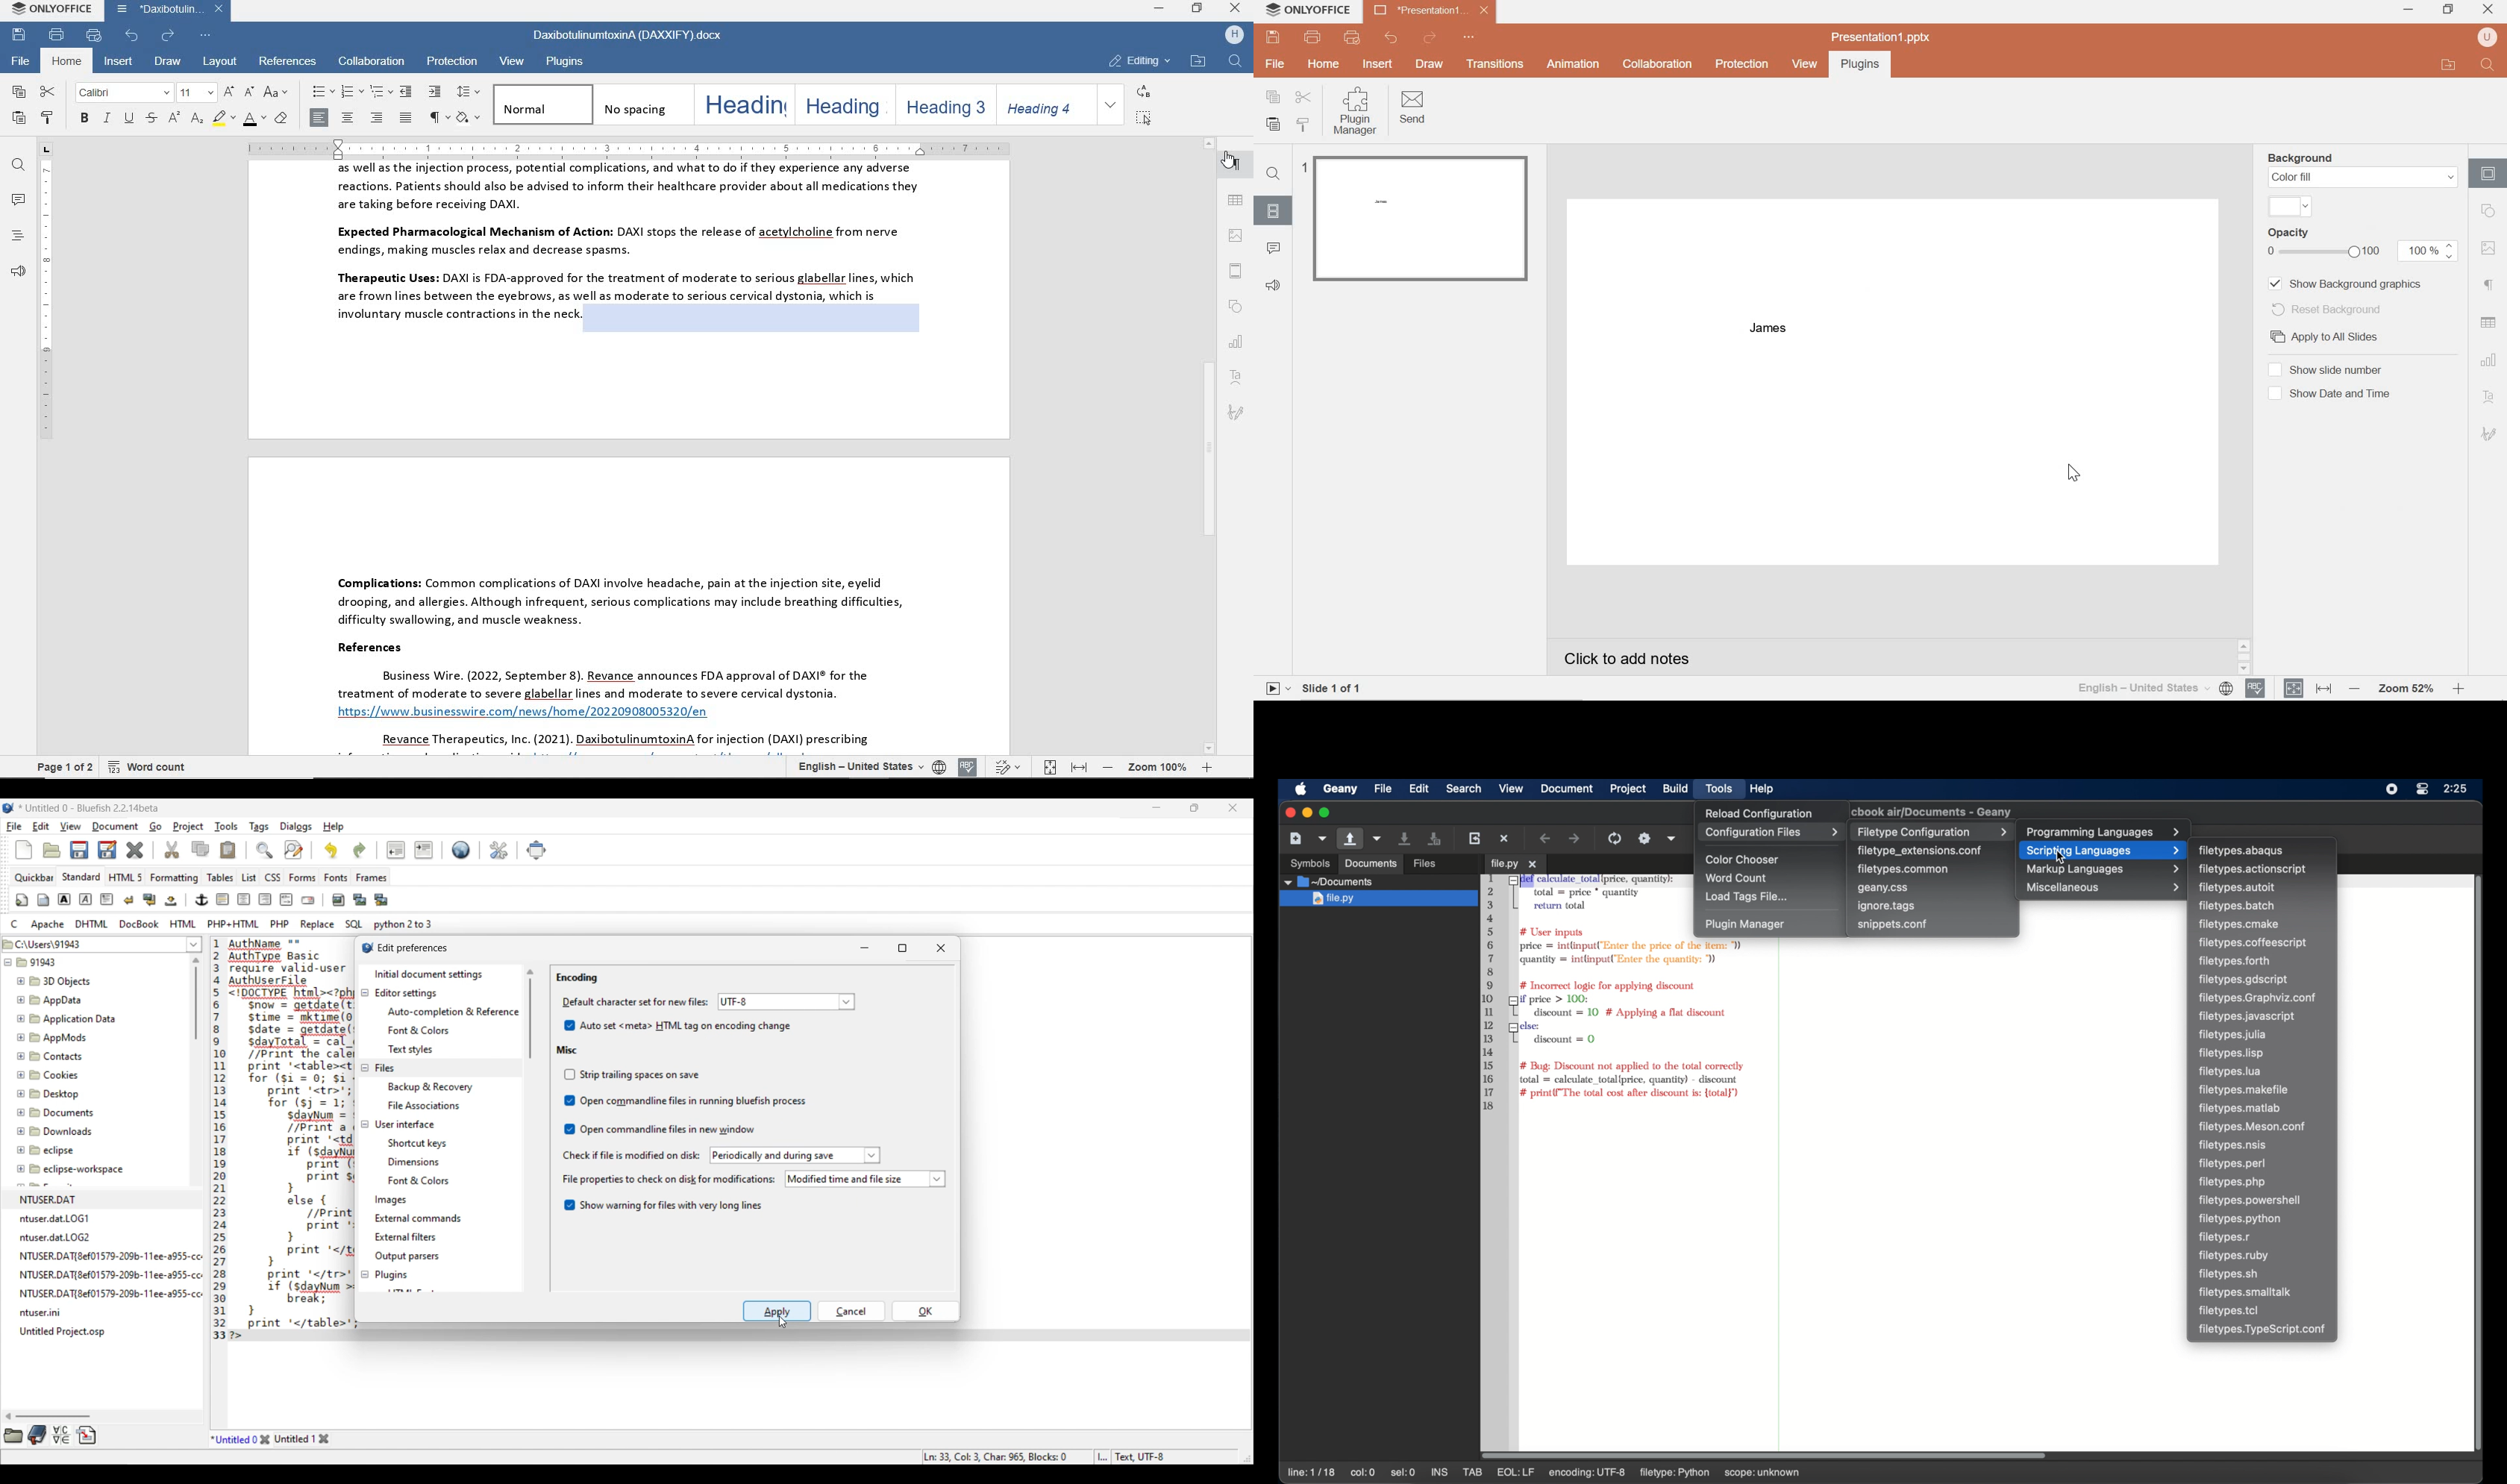  What do you see at coordinates (219, 62) in the screenshot?
I see `layout` at bounding box center [219, 62].